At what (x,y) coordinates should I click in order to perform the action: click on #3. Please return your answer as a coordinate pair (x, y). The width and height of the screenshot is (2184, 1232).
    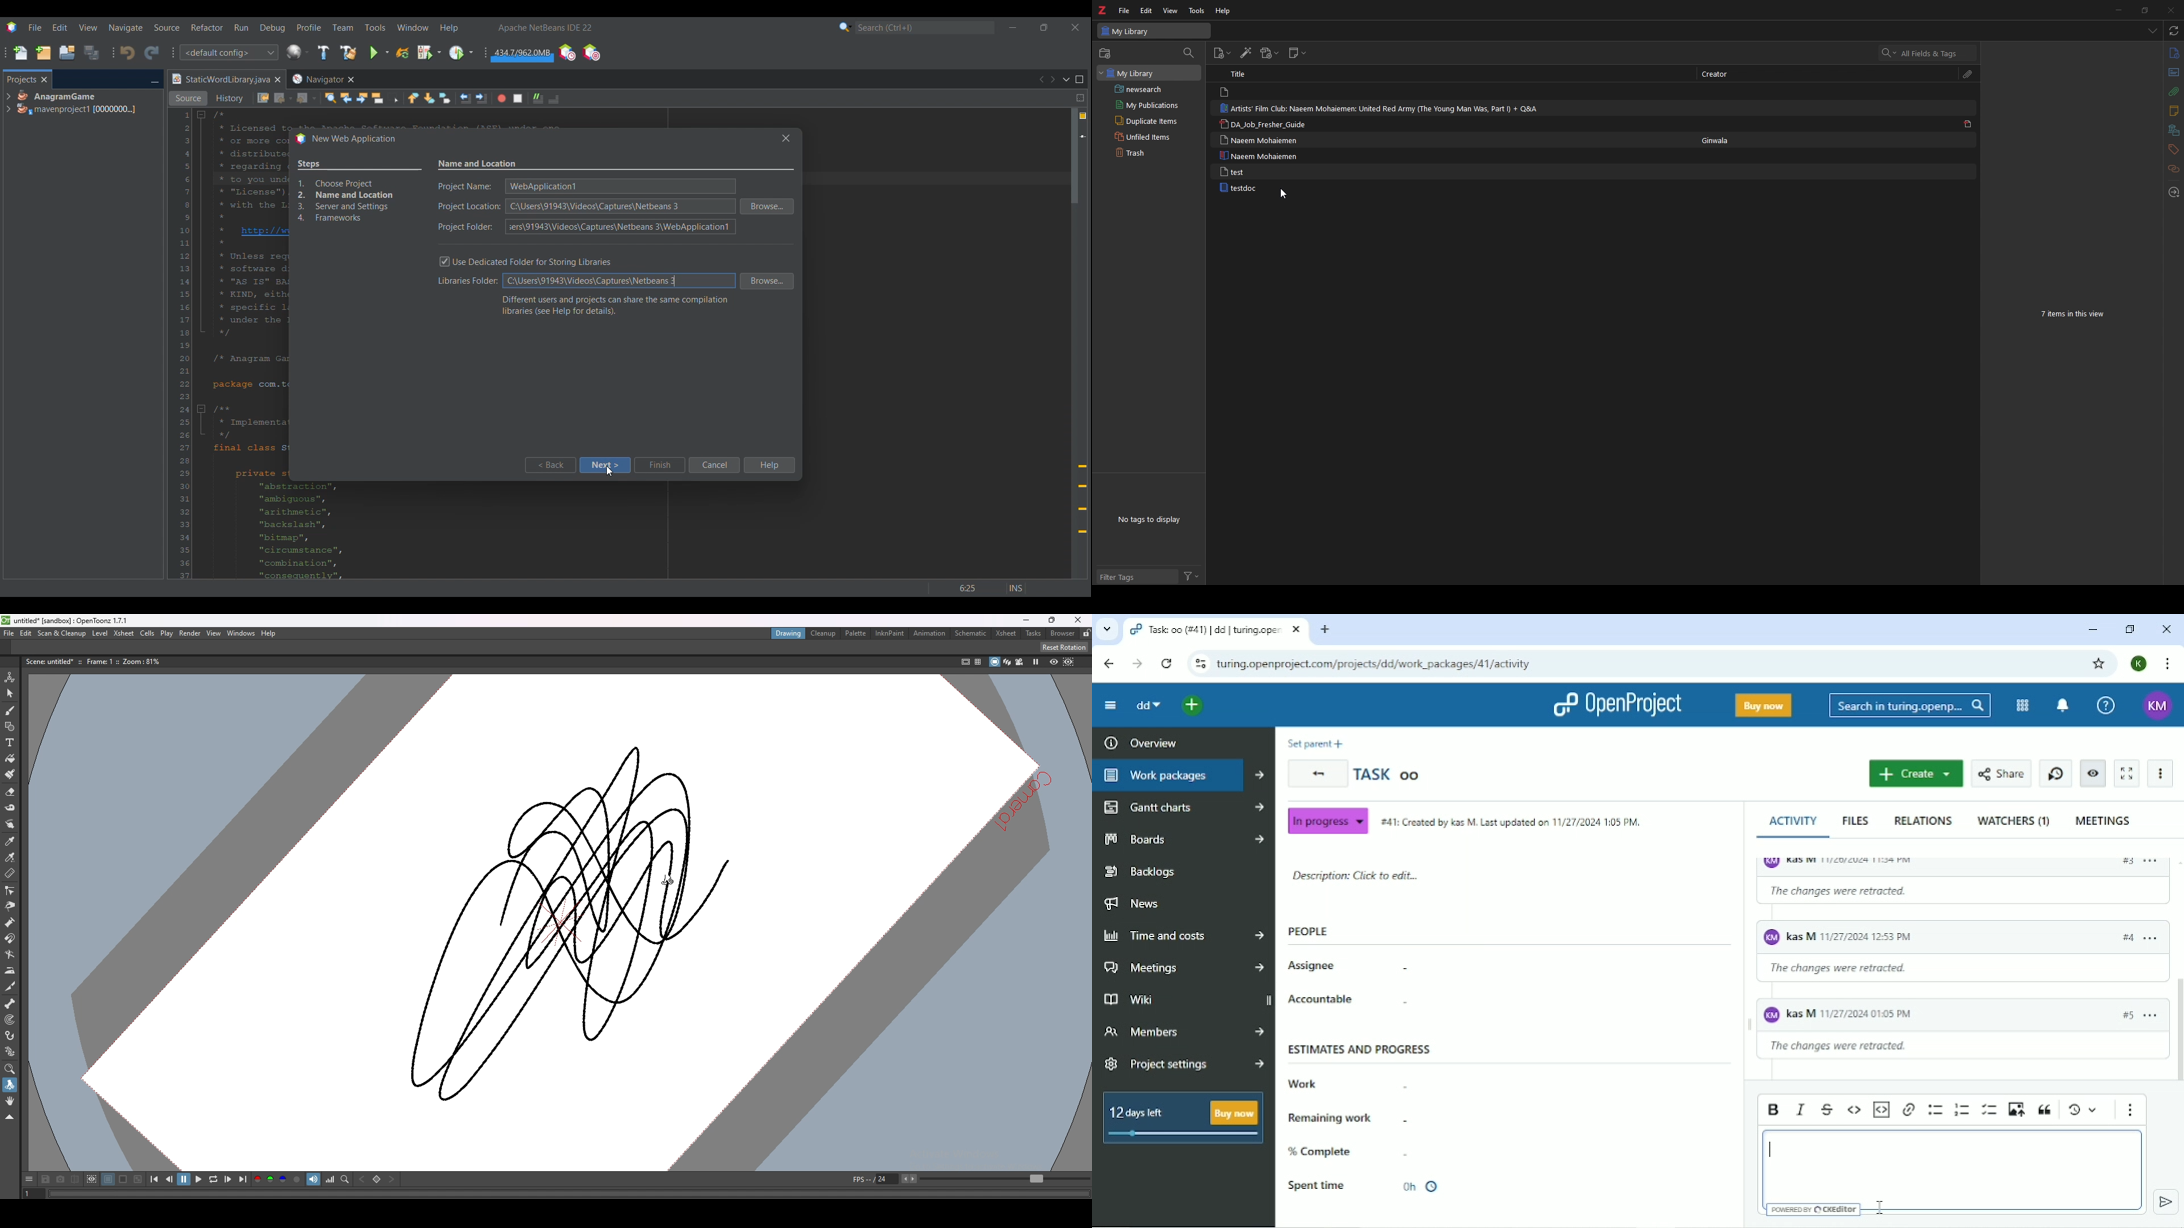
    Looking at the image, I should click on (2121, 942).